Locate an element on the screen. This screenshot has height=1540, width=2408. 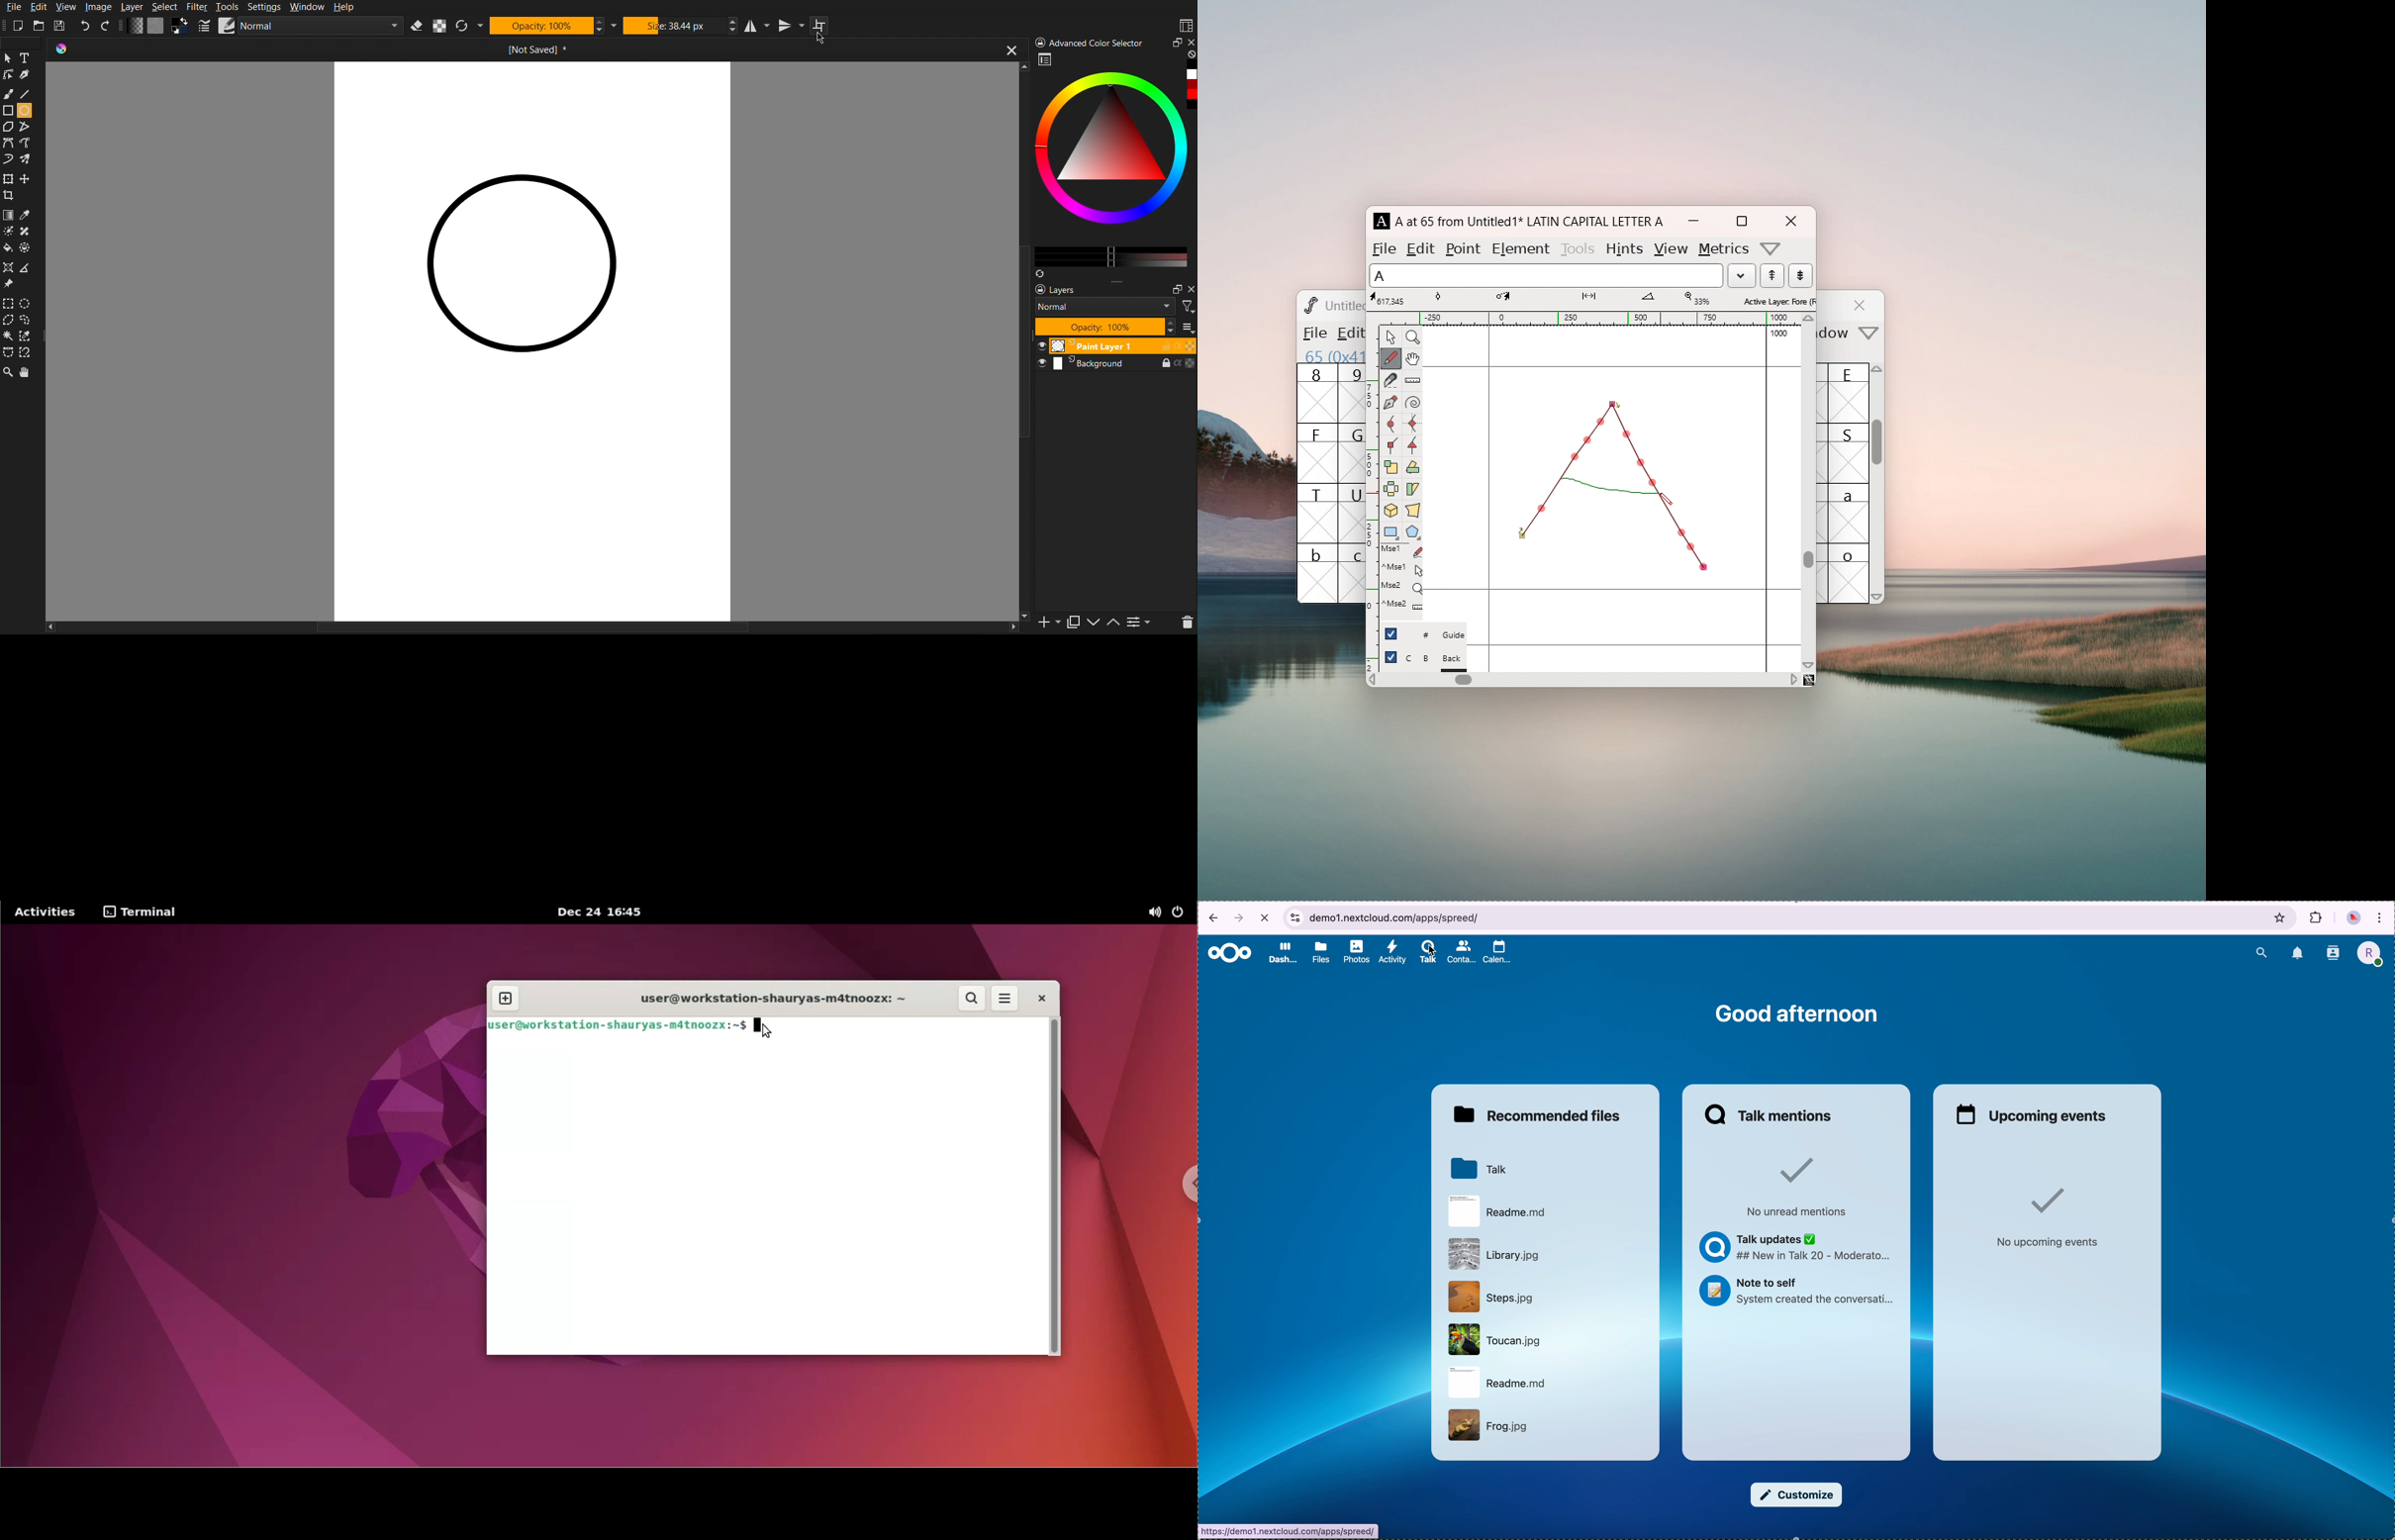
add a point then drag out its conttrol points is located at coordinates (1390, 404).